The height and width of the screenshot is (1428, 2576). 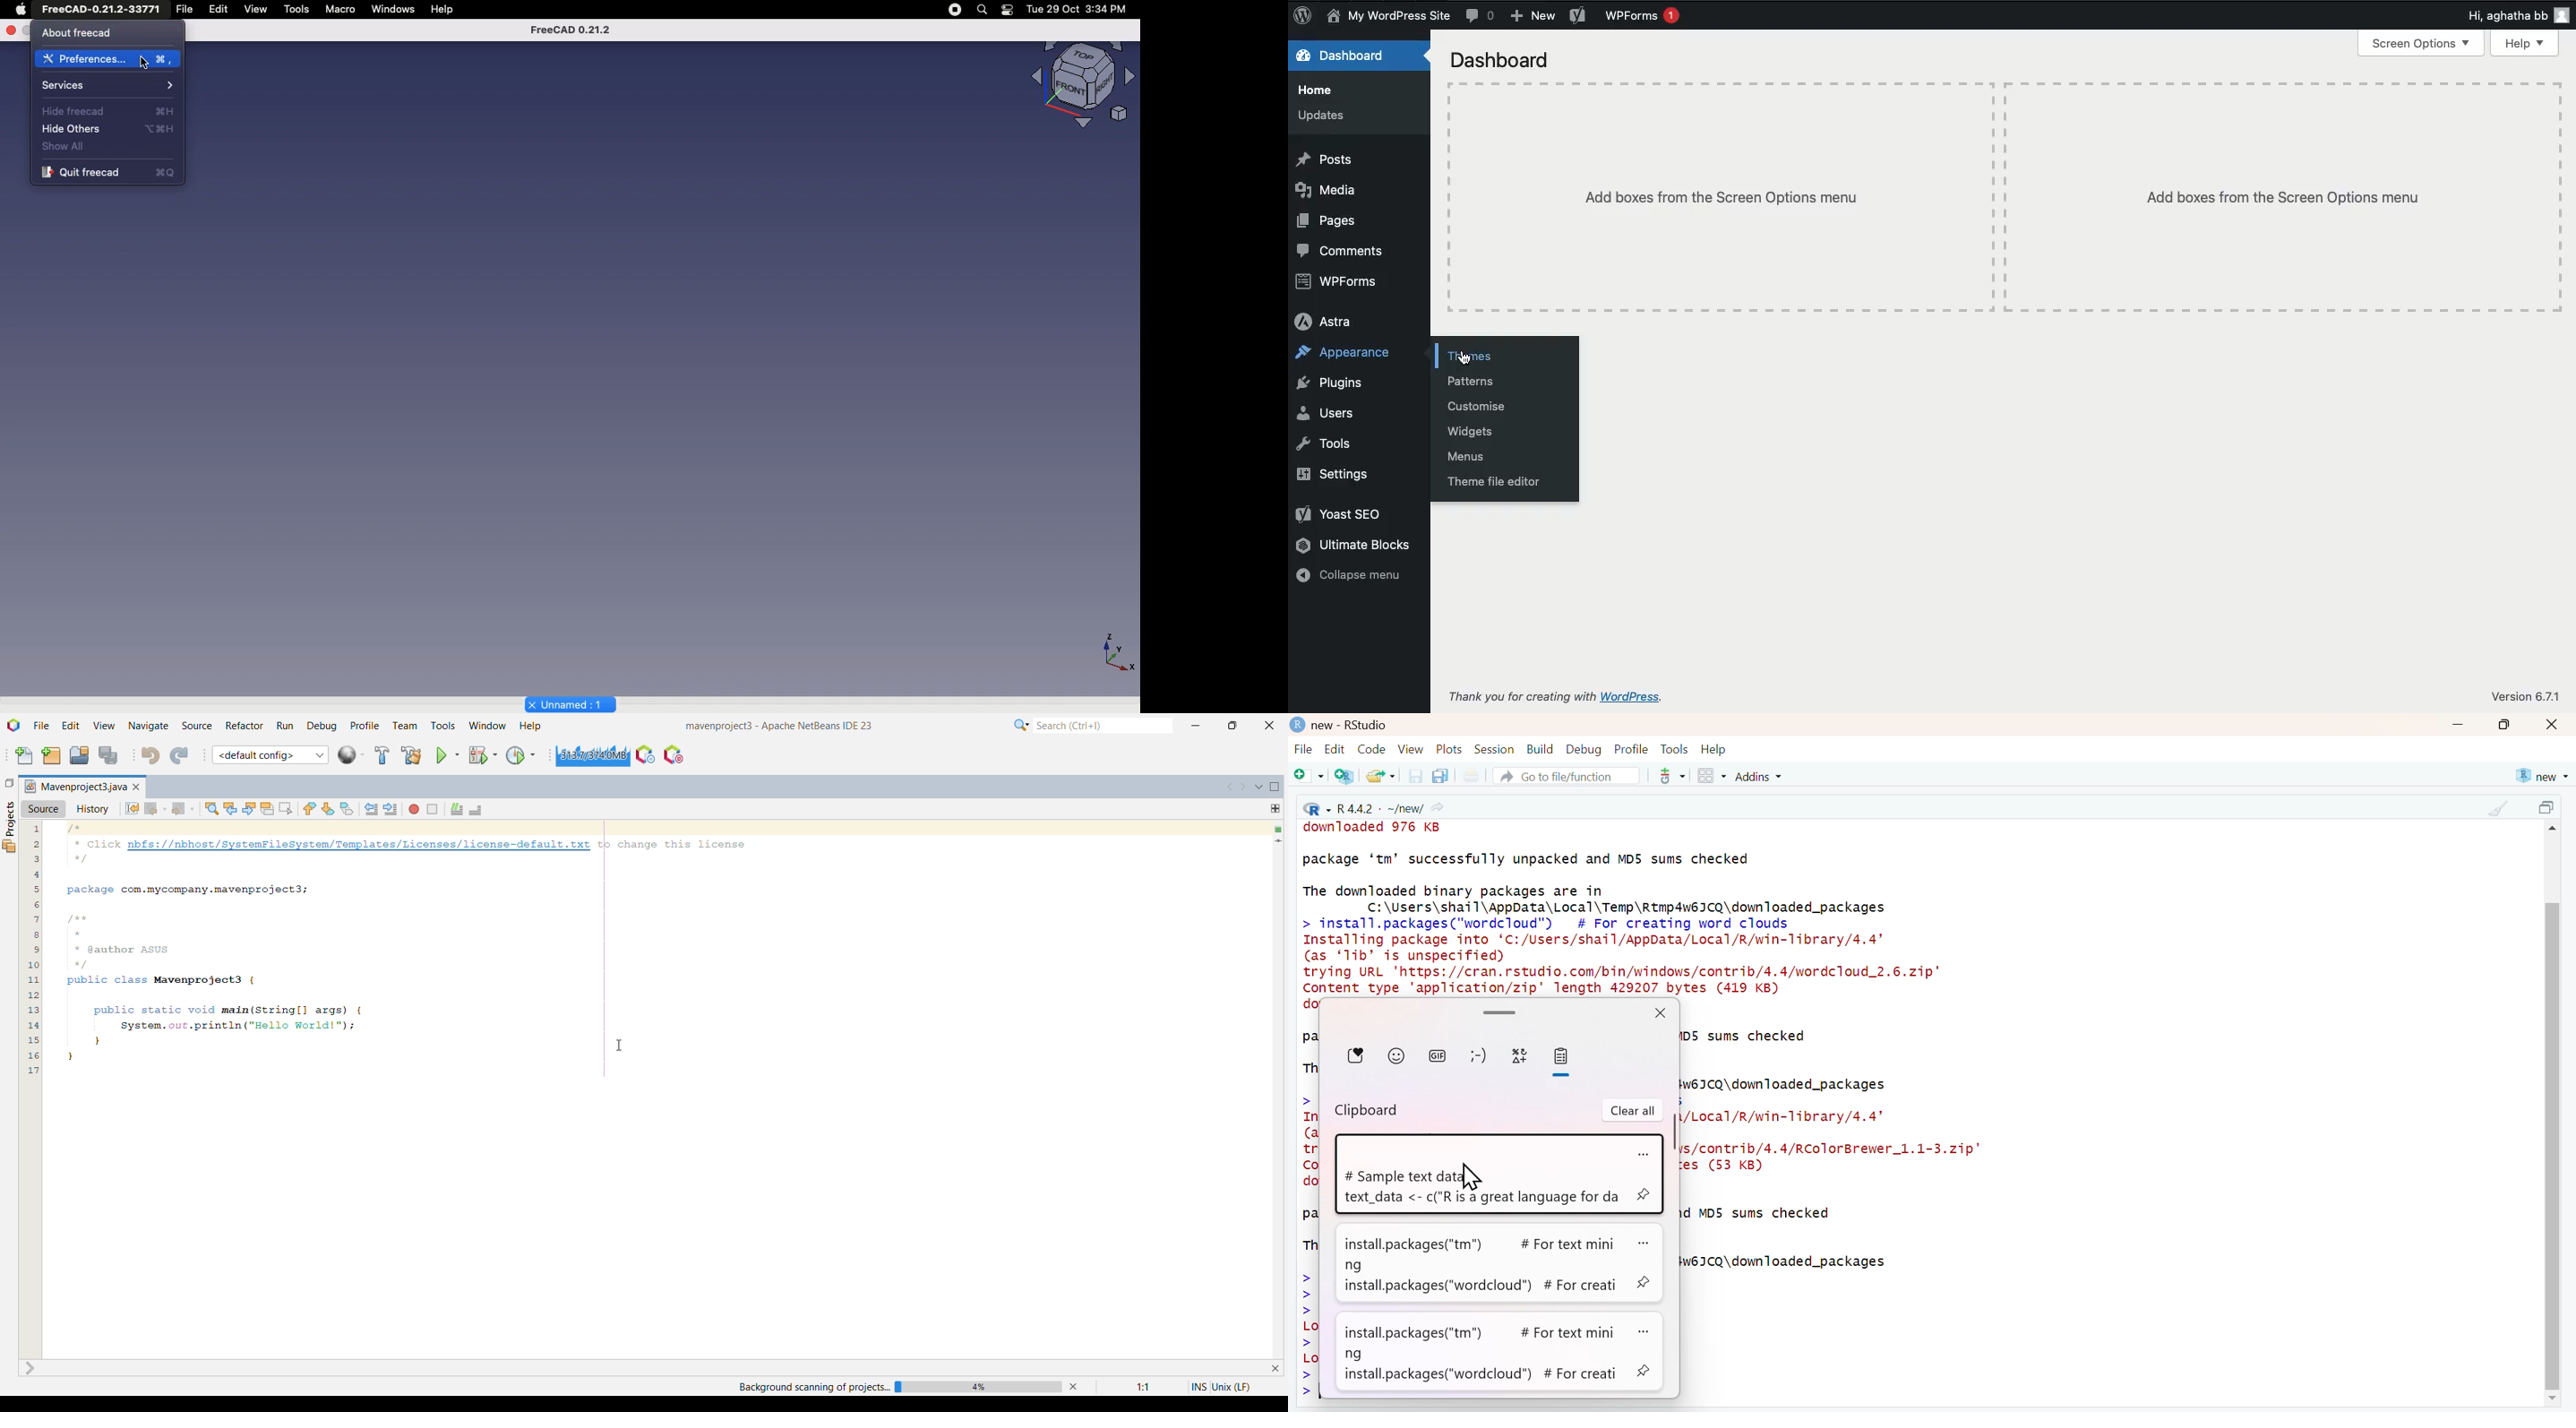 I want to click on Unnamed 1, so click(x=565, y=701).